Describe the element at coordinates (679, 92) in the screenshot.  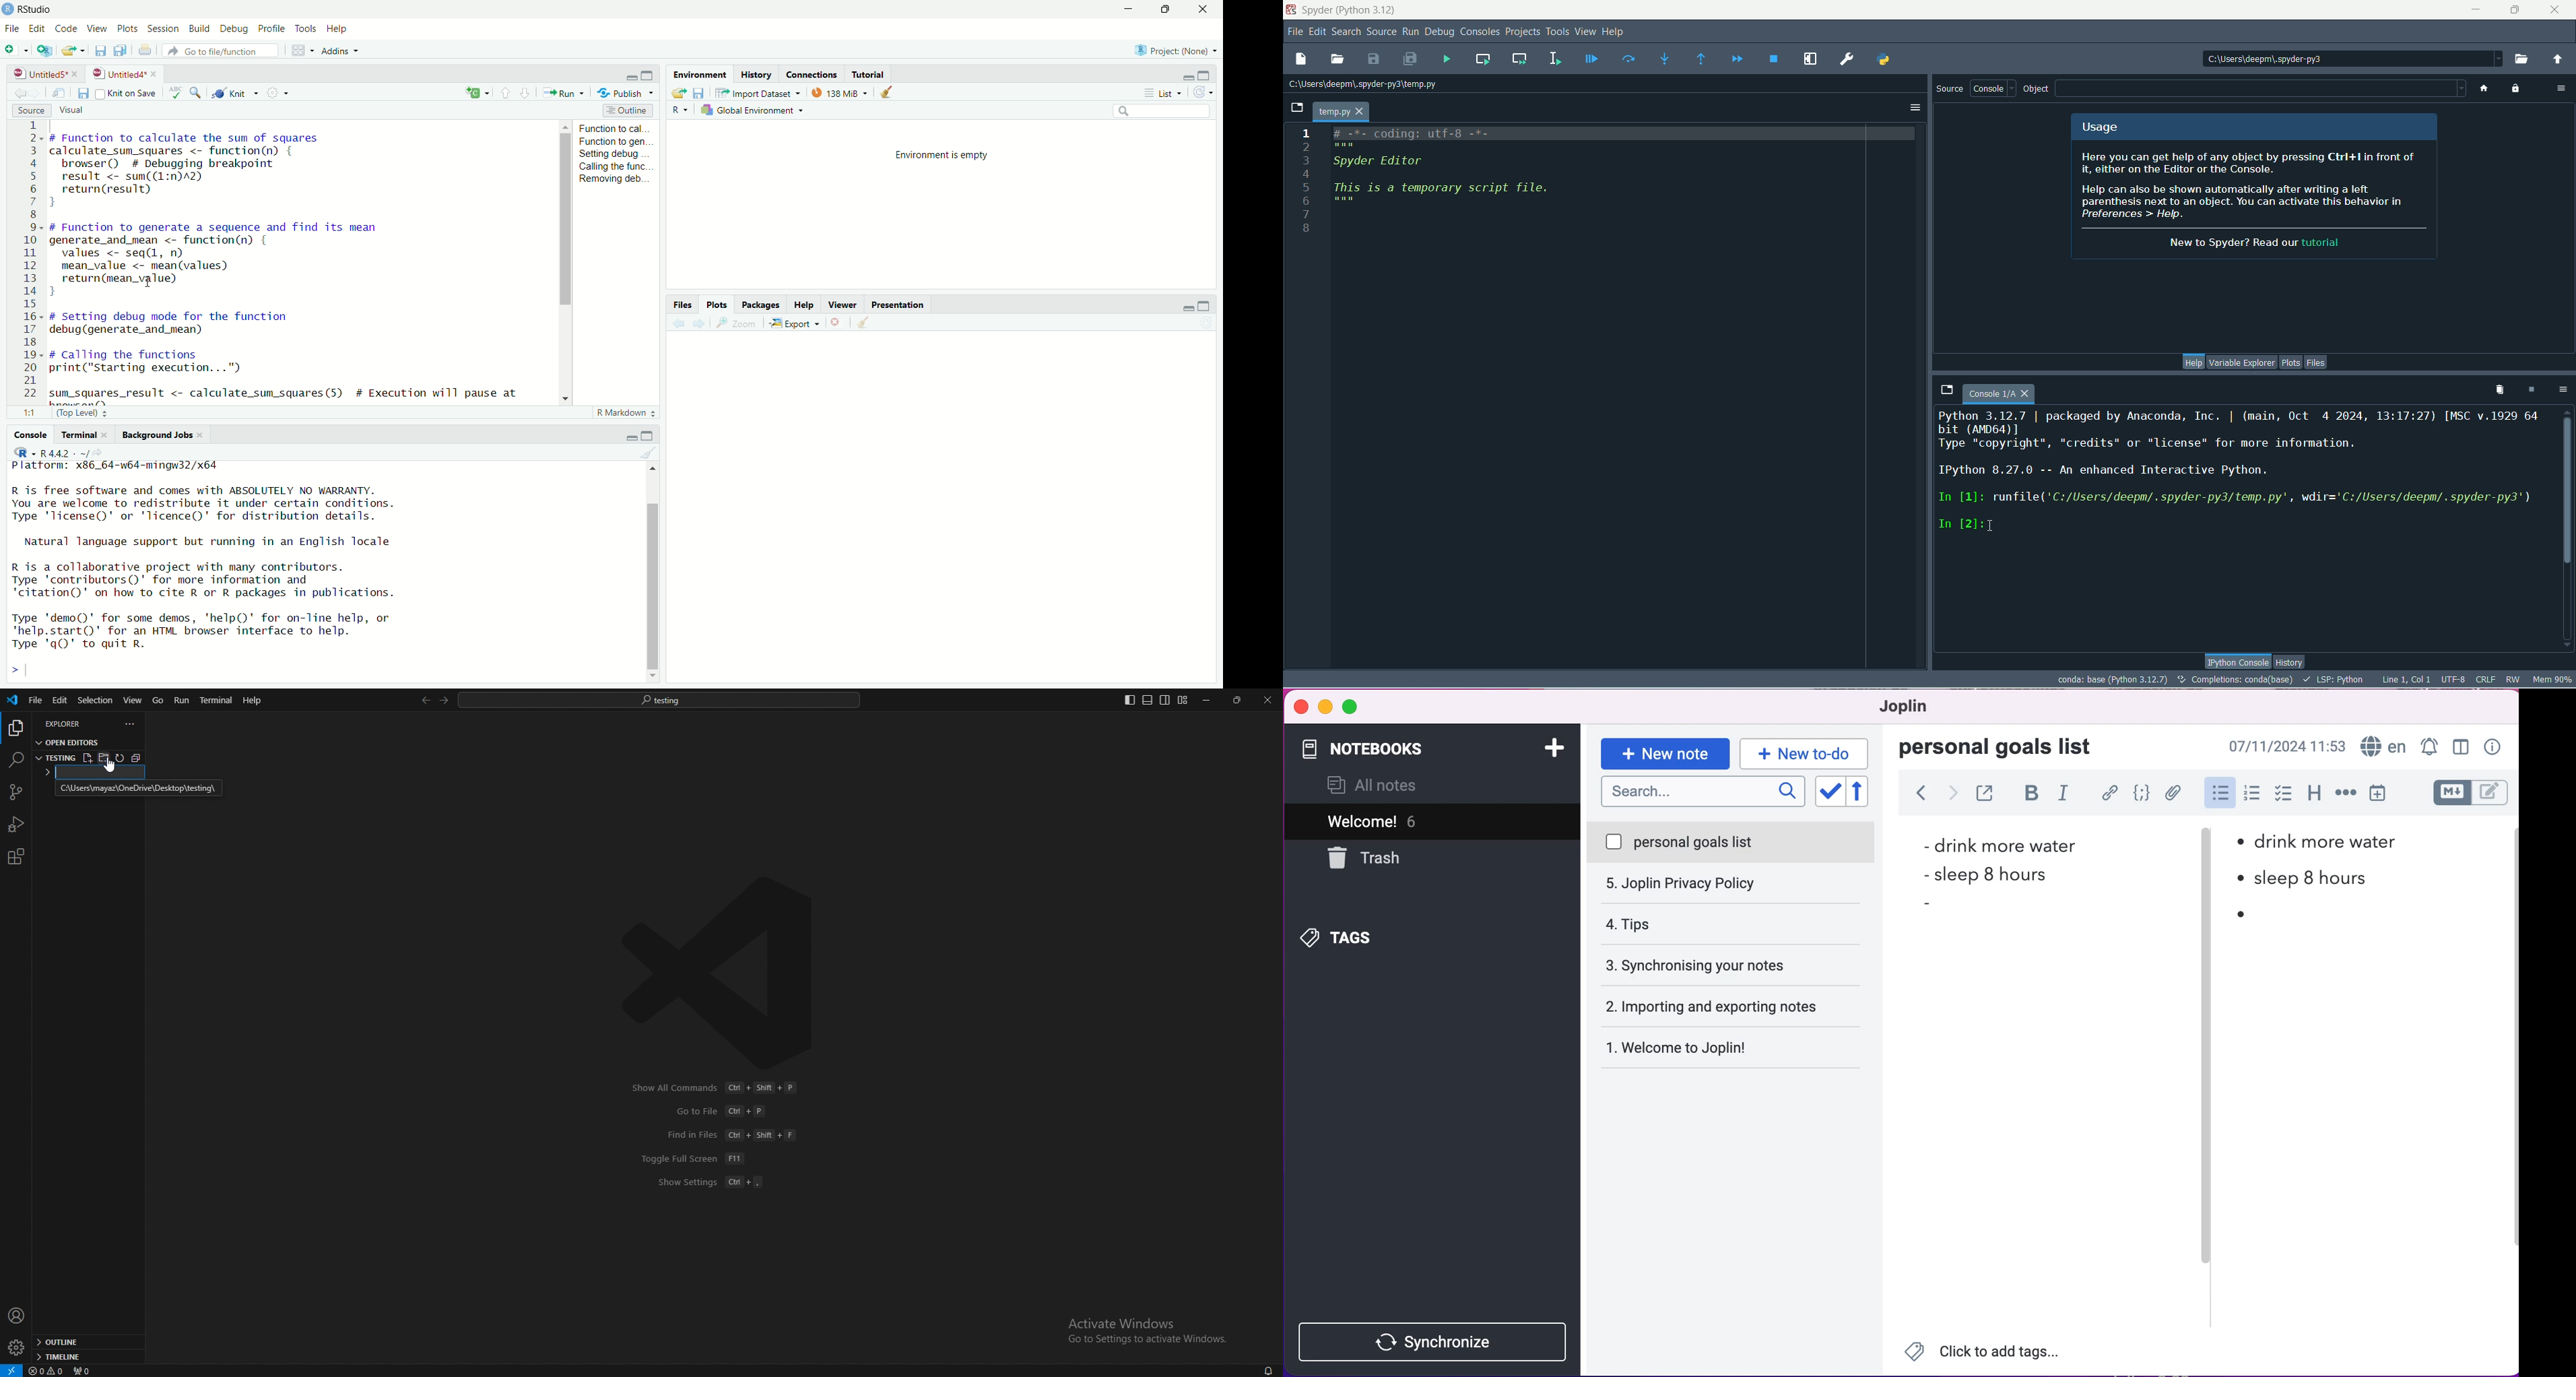
I see `load workspace` at that location.